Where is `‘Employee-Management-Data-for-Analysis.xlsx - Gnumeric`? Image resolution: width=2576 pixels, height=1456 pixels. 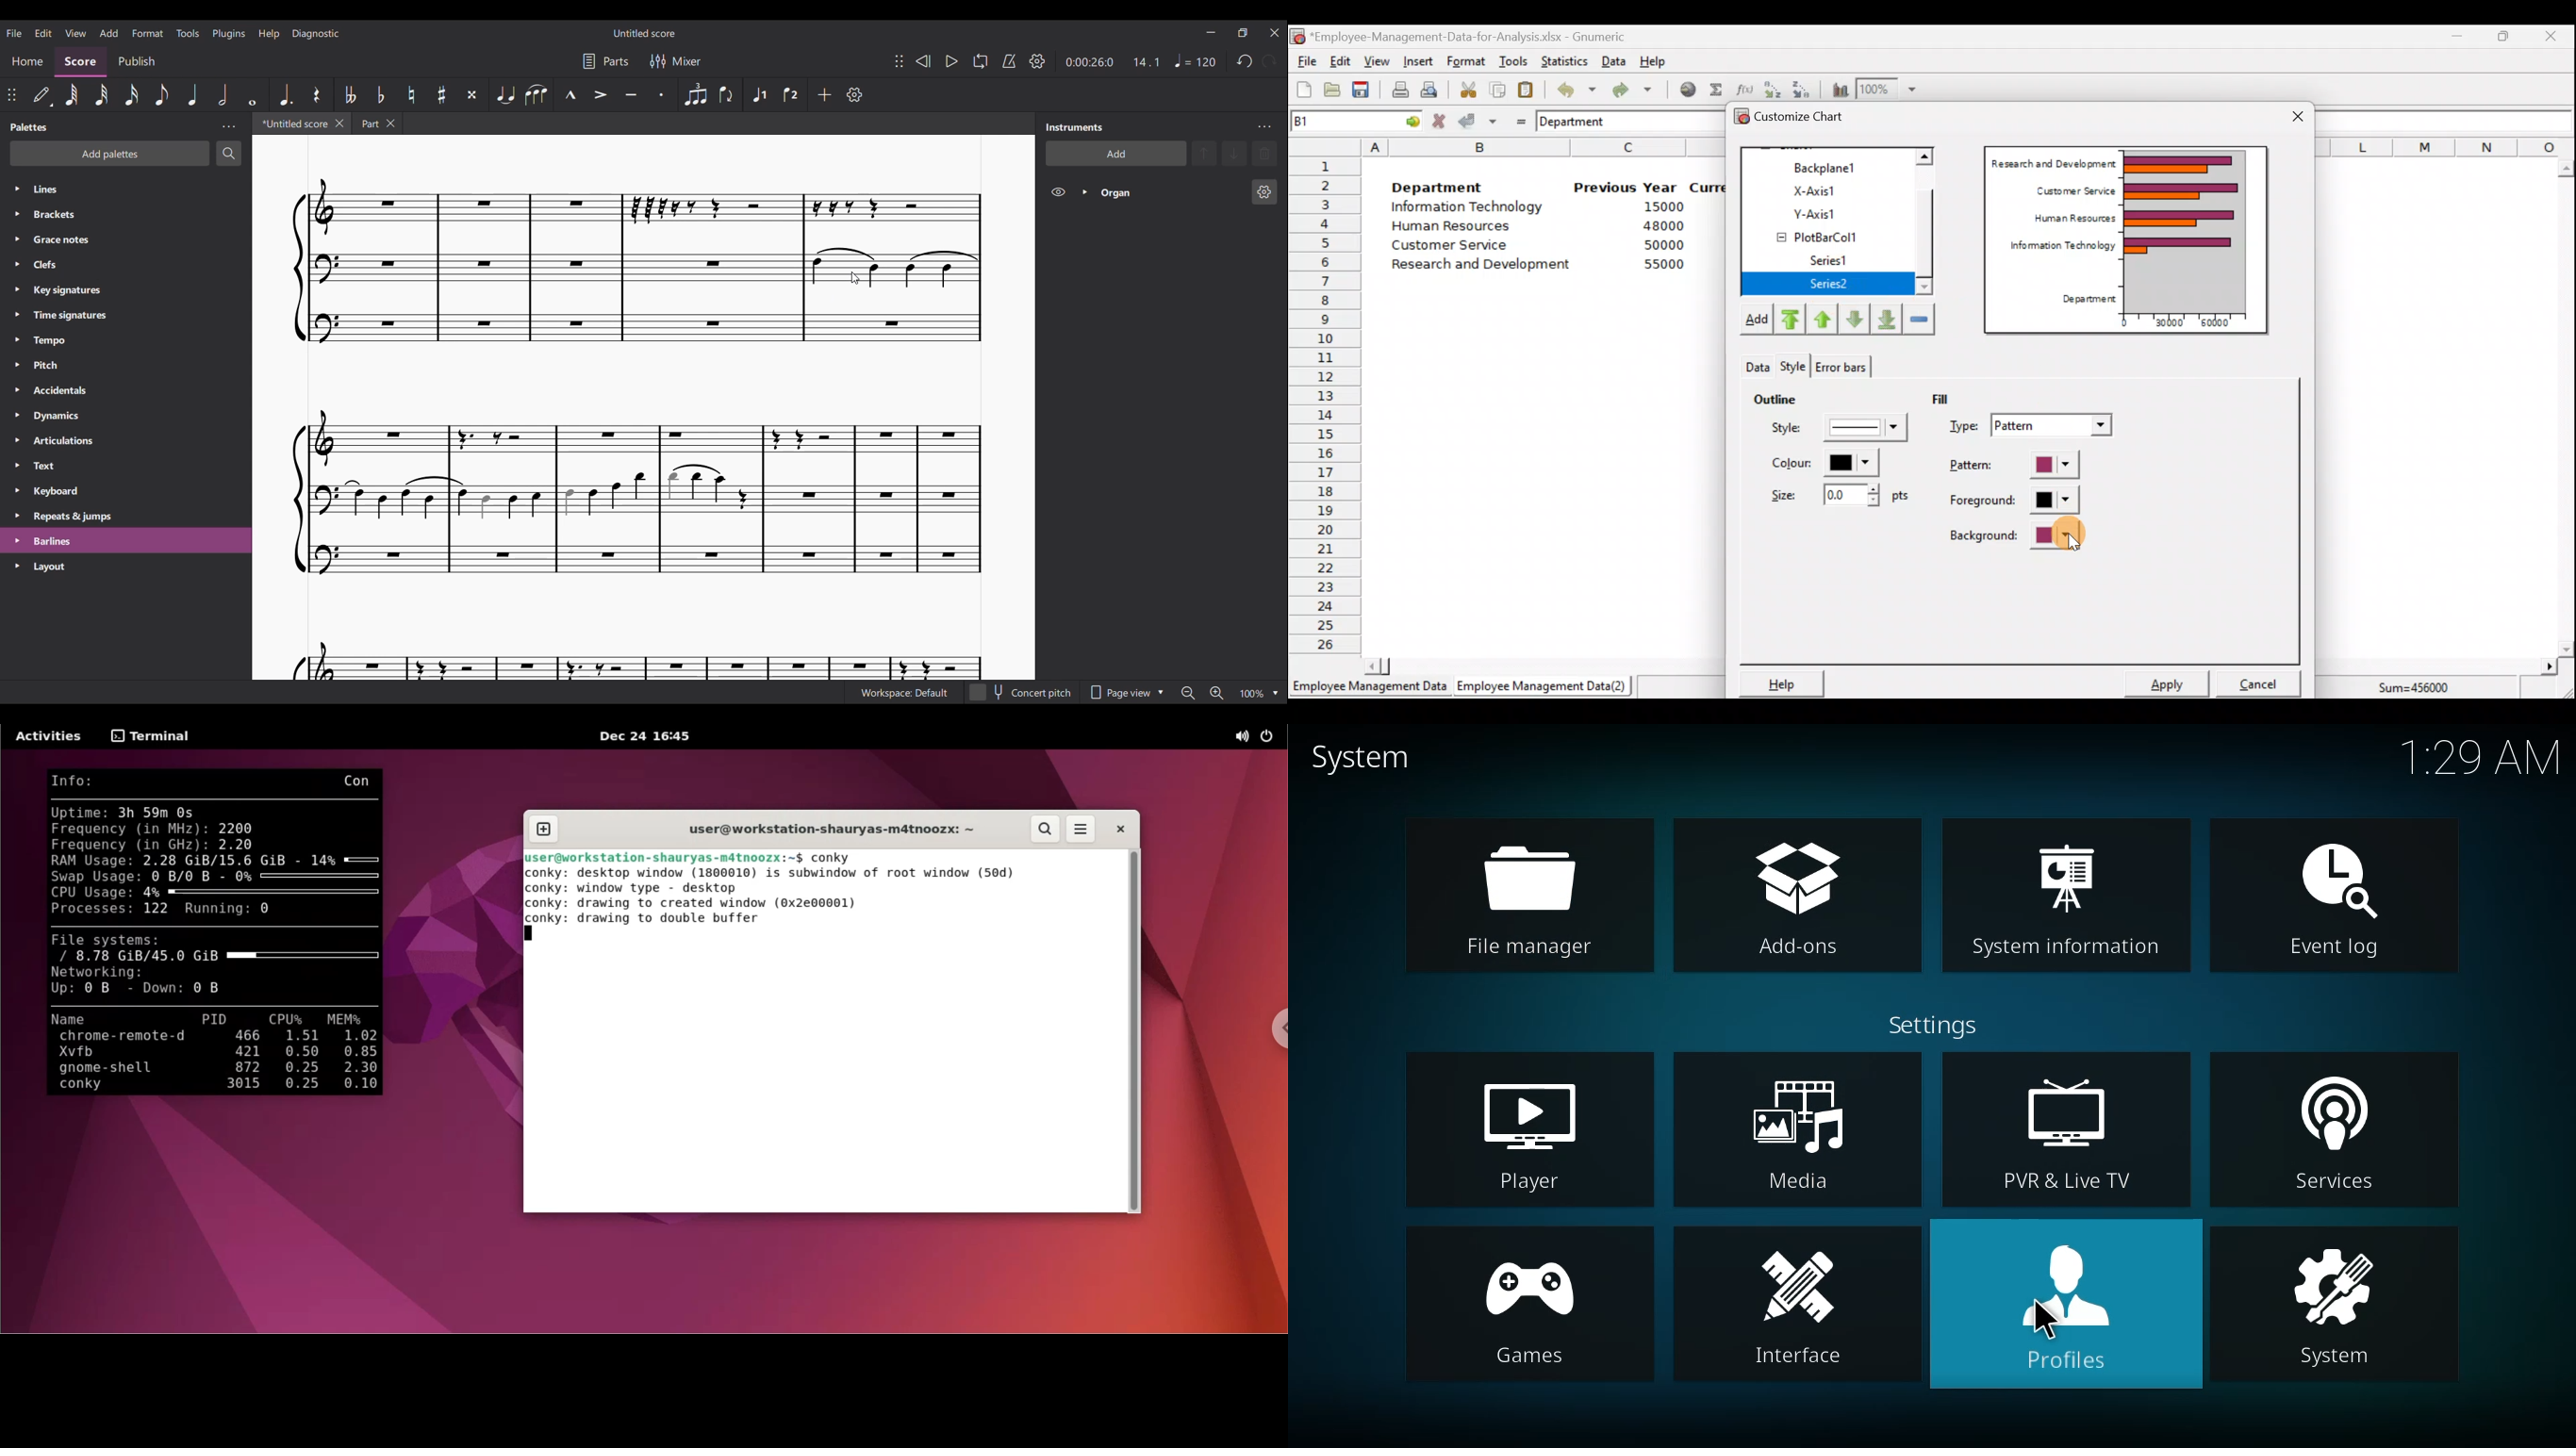
‘Employee-Management-Data-for-Analysis.xlsx - Gnumeric is located at coordinates (1472, 36).